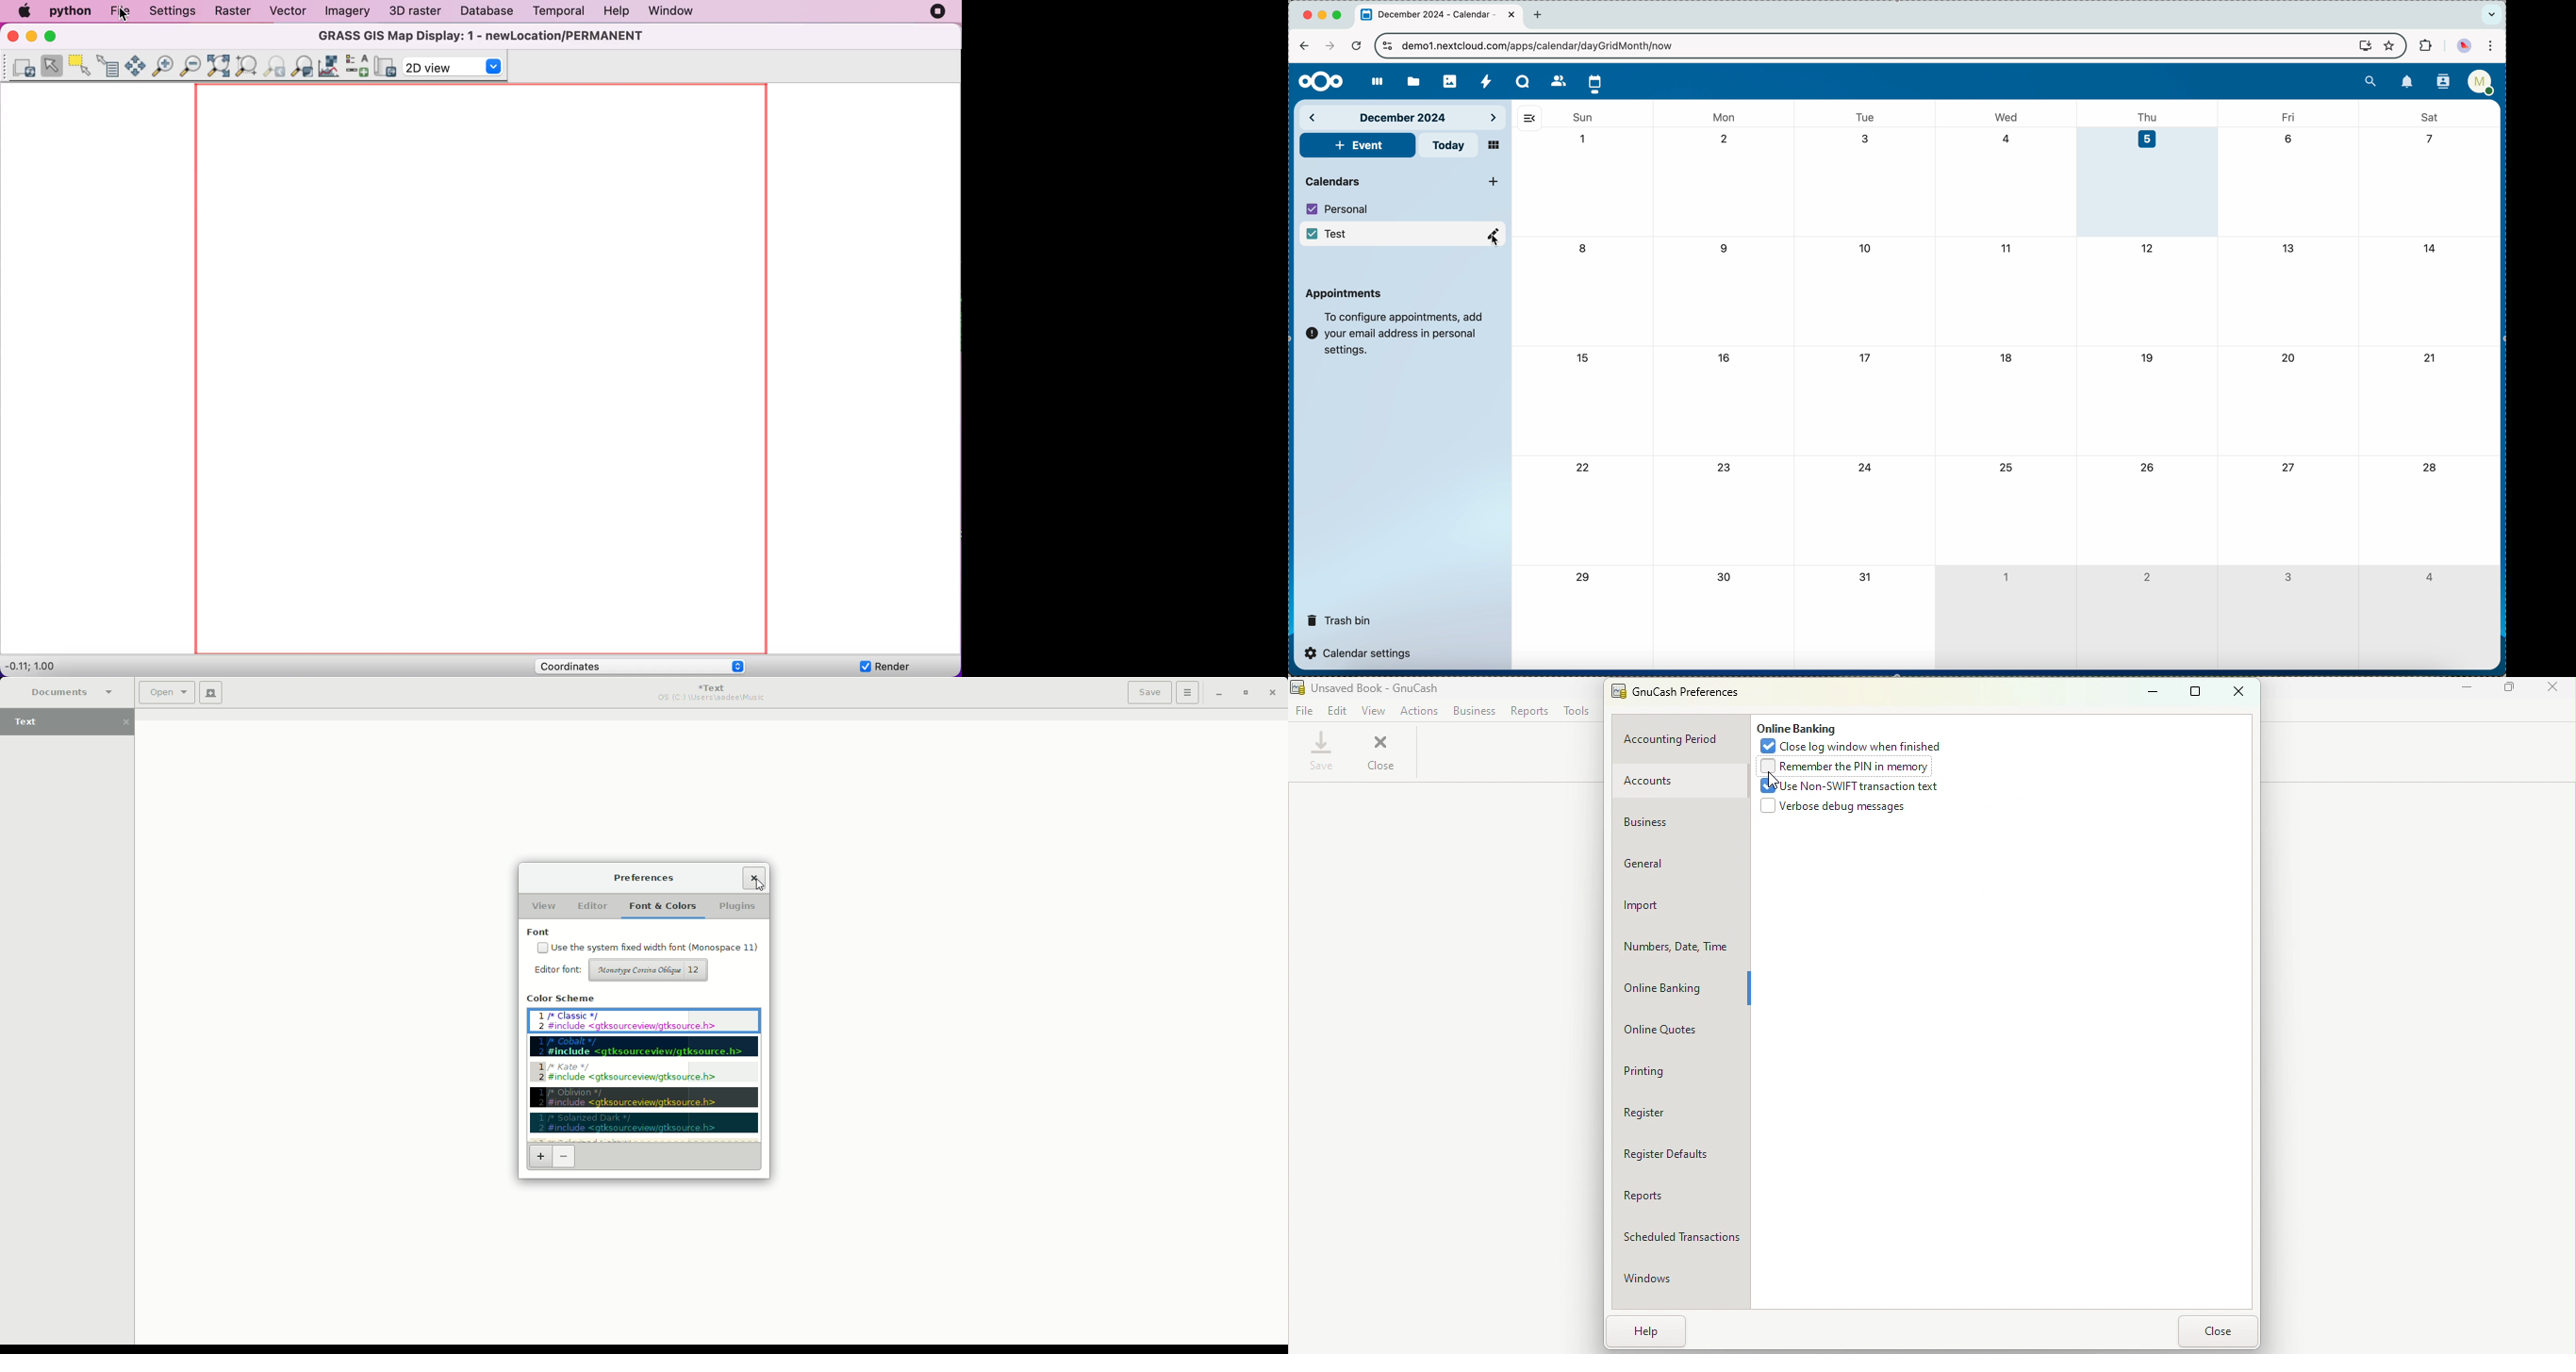 The image size is (2576, 1372). I want to click on 22, so click(1584, 469).